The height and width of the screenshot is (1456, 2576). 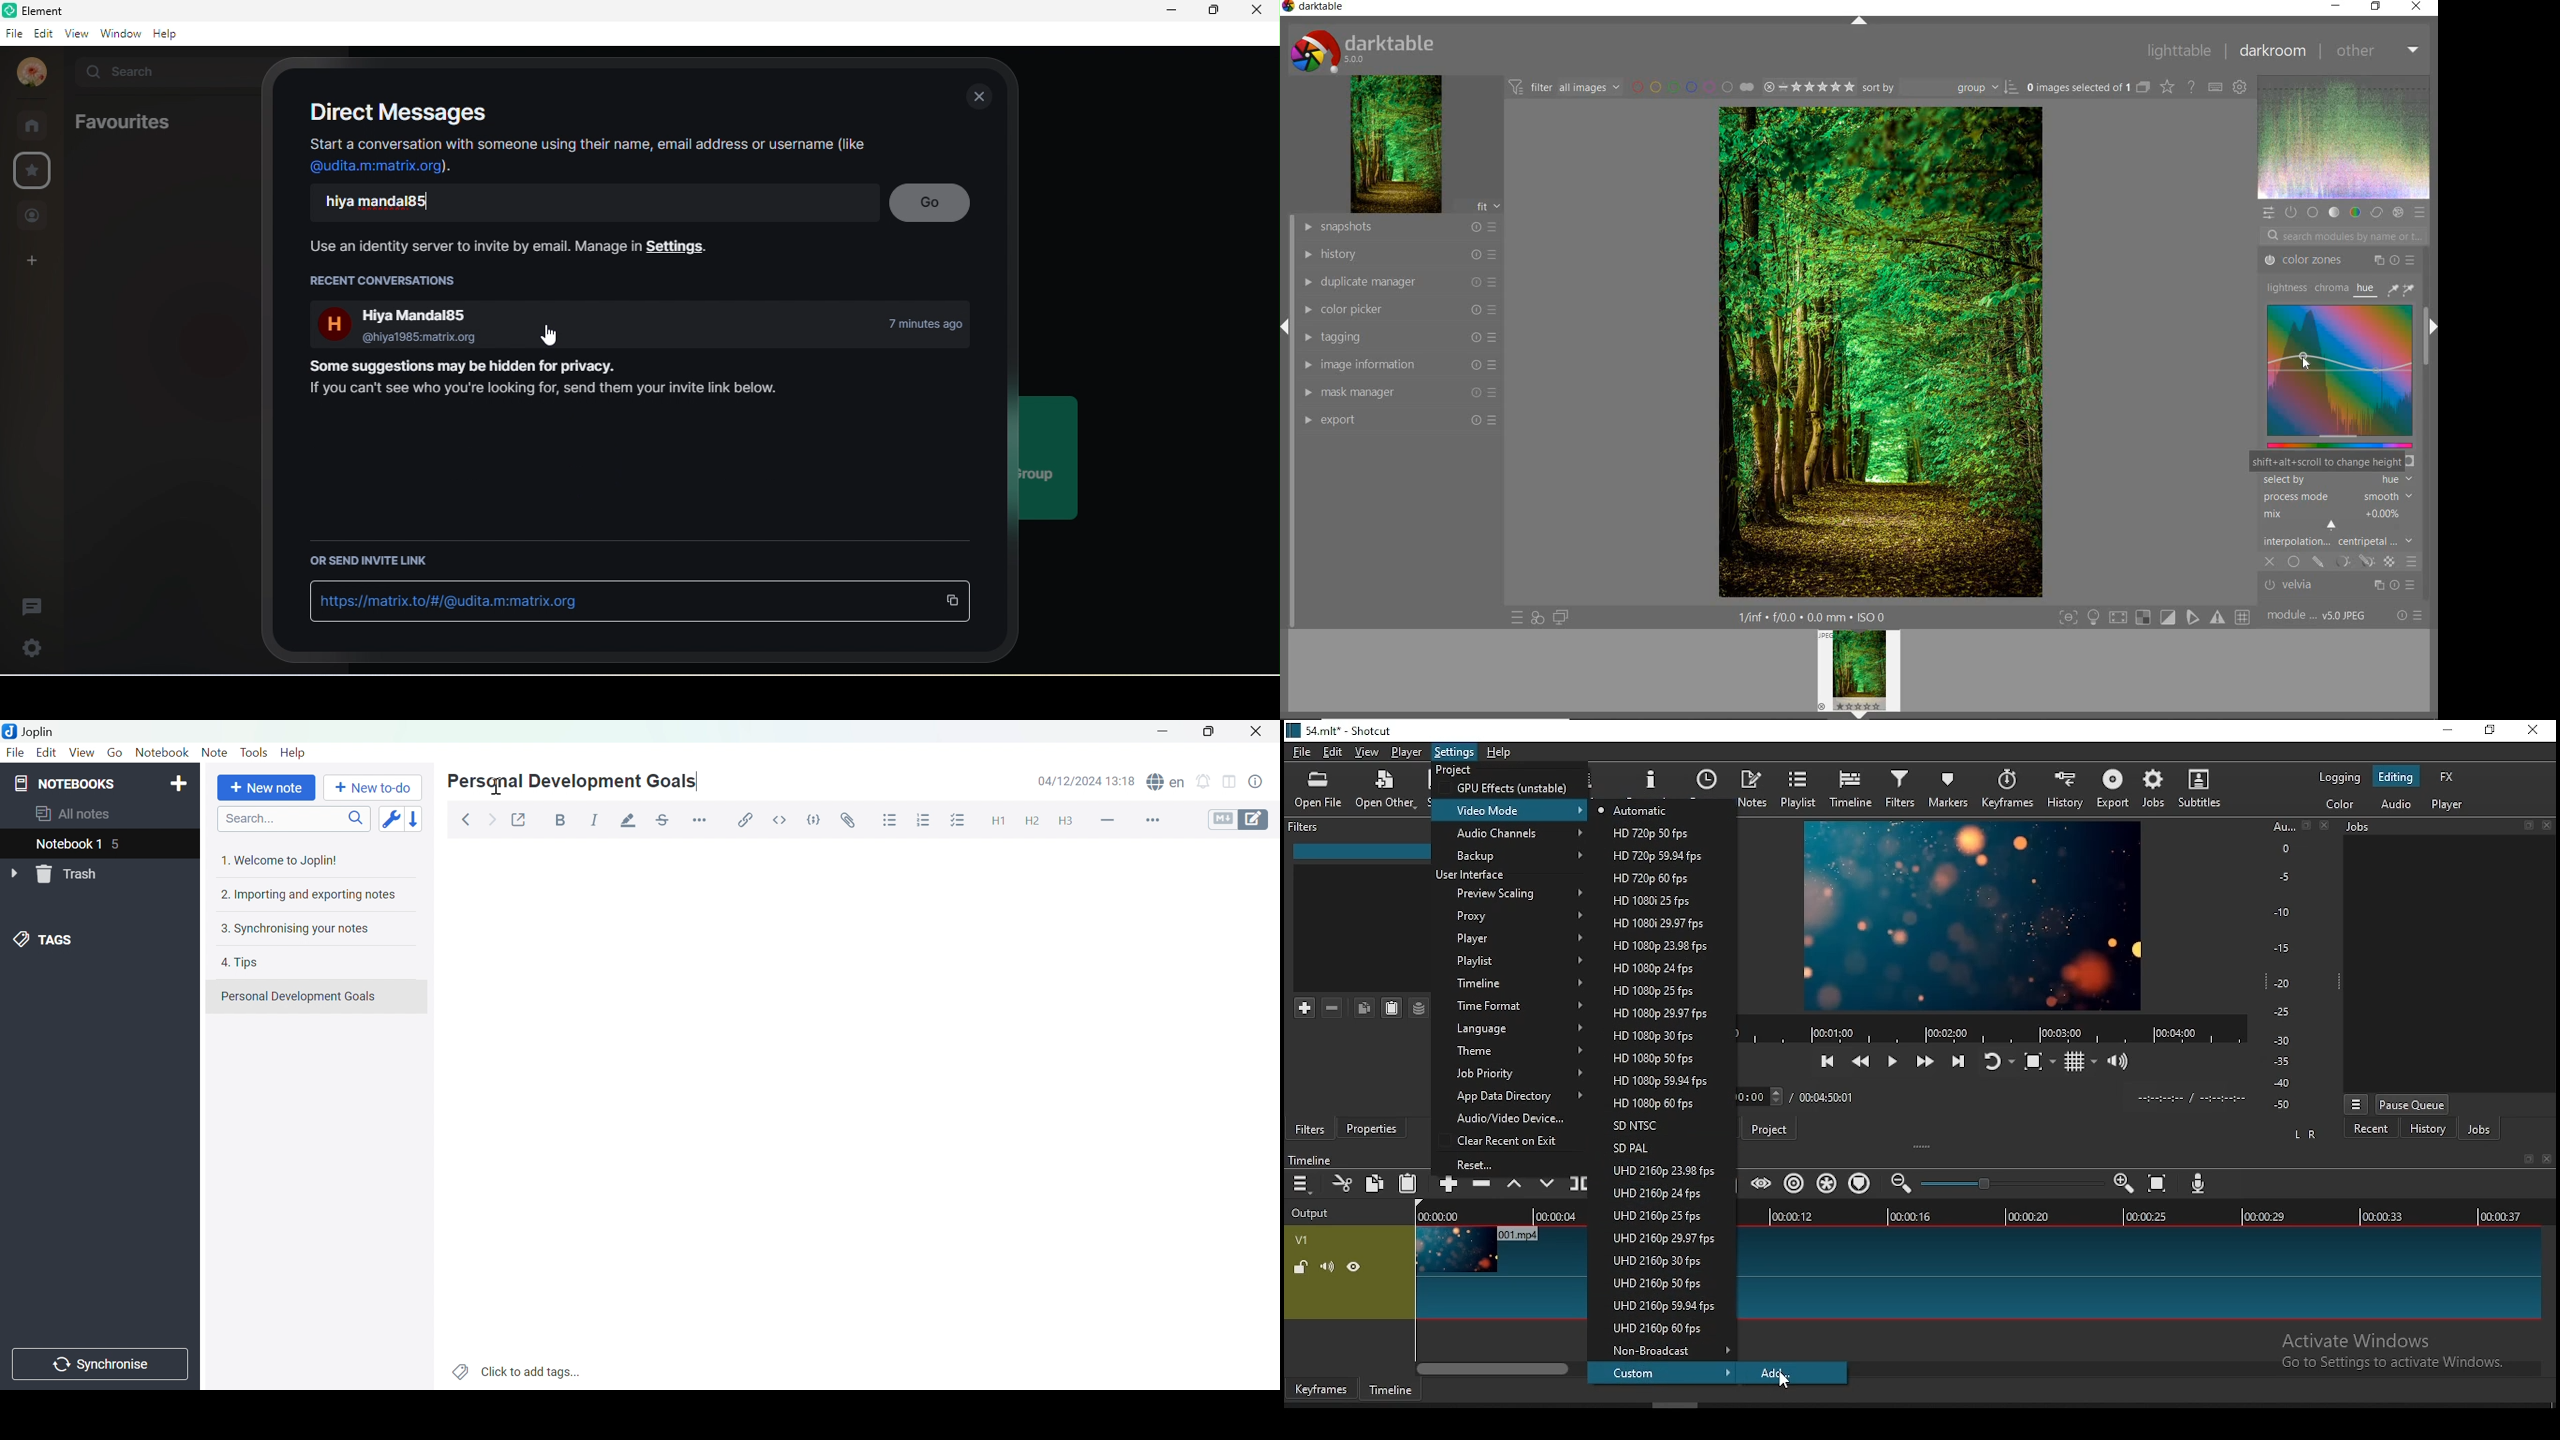 What do you see at coordinates (163, 755) in the screenshot?
I see `Notebook` at bounding box center [163, 755].